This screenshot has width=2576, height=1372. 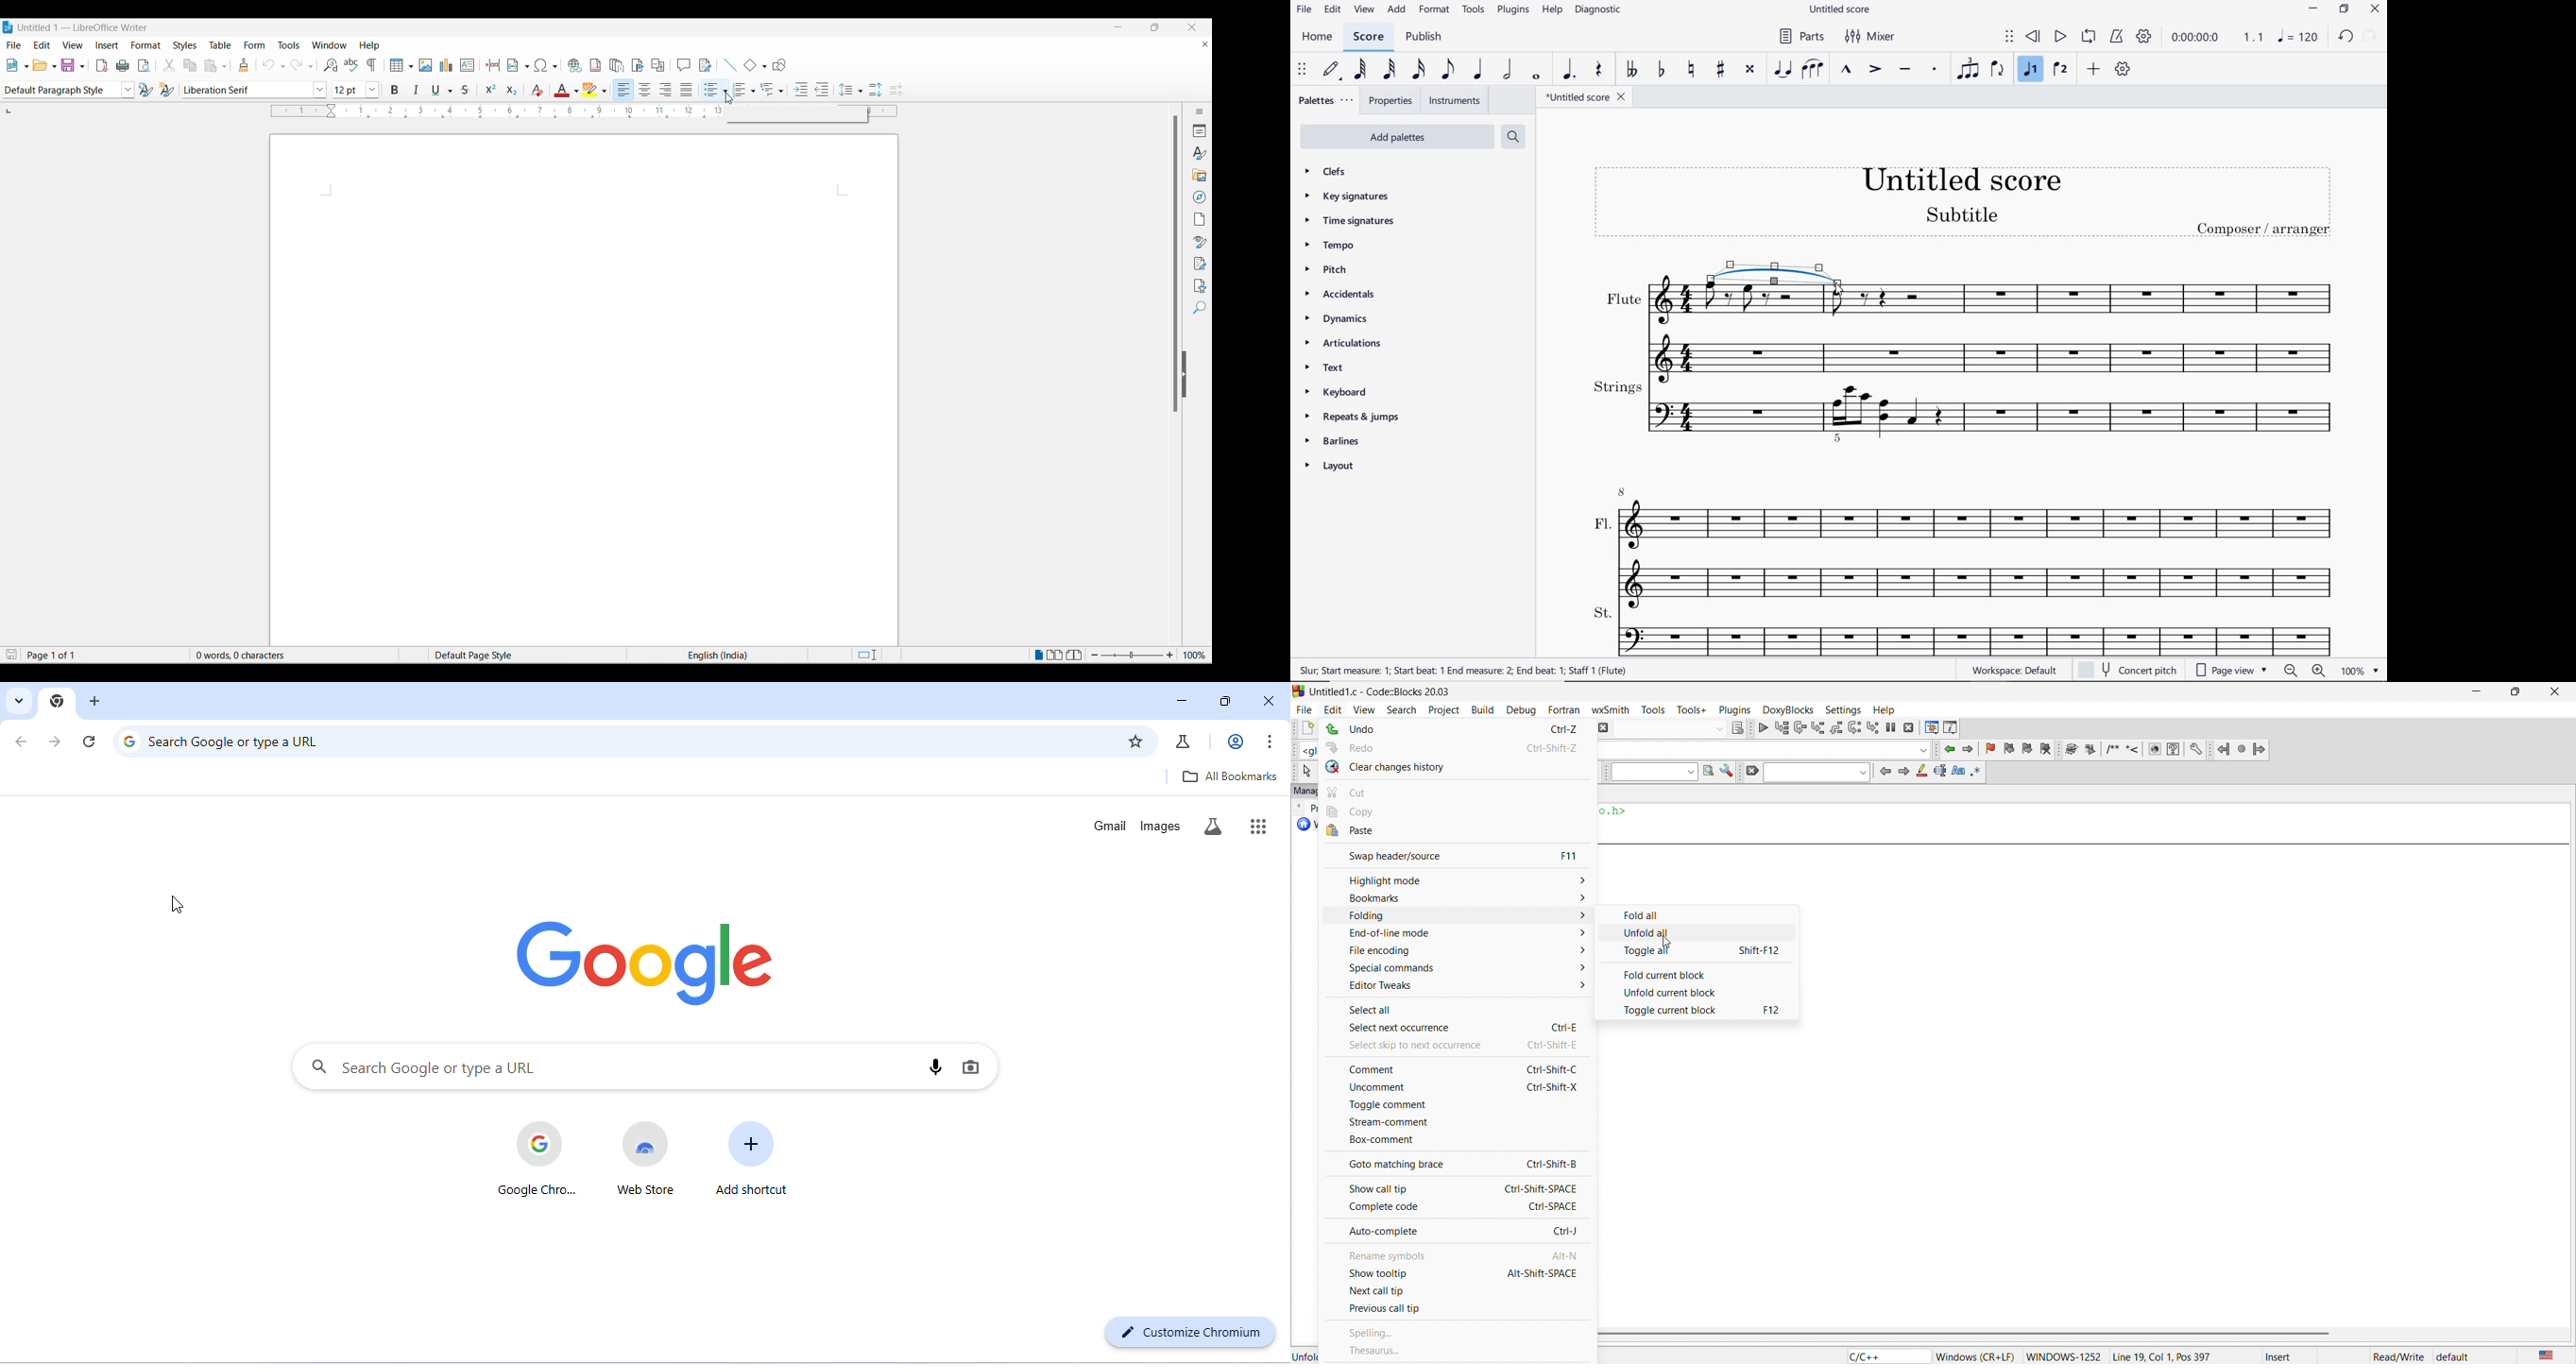 I want to click on inputbox, so click(x=1816, y=772).